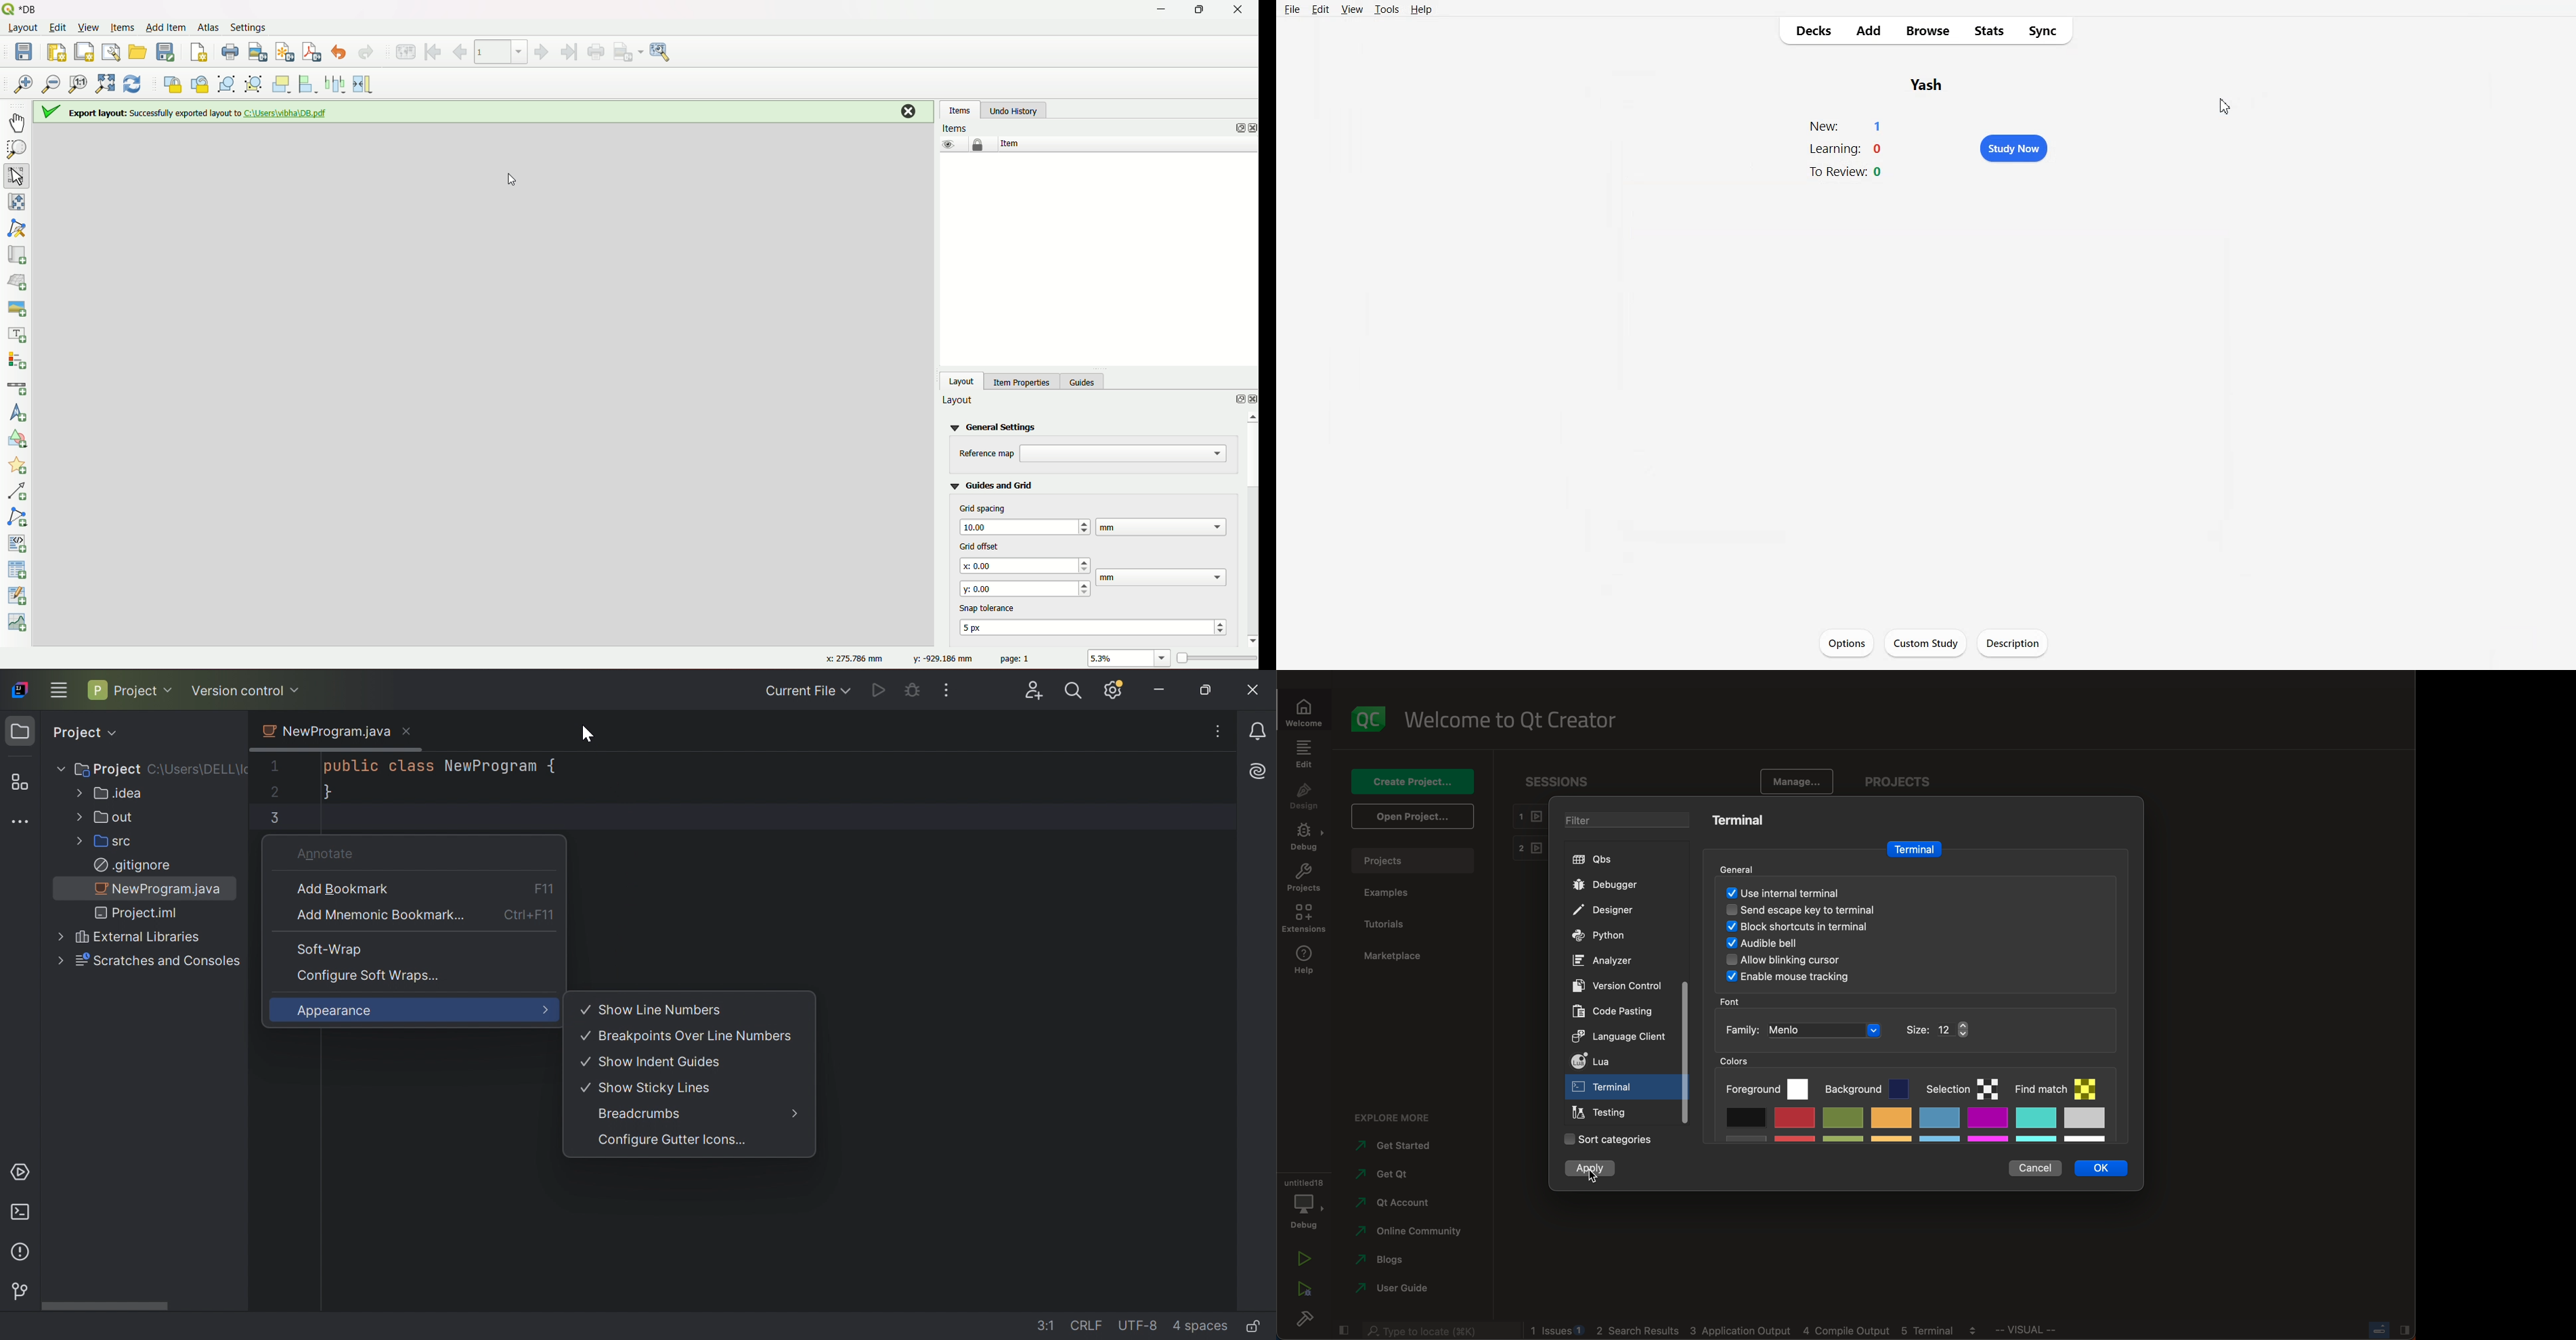 This screenshot has height=1344, width=2576. Describe the element at coordinates (367, 53) in the screenshot. I see `redo` at that location.